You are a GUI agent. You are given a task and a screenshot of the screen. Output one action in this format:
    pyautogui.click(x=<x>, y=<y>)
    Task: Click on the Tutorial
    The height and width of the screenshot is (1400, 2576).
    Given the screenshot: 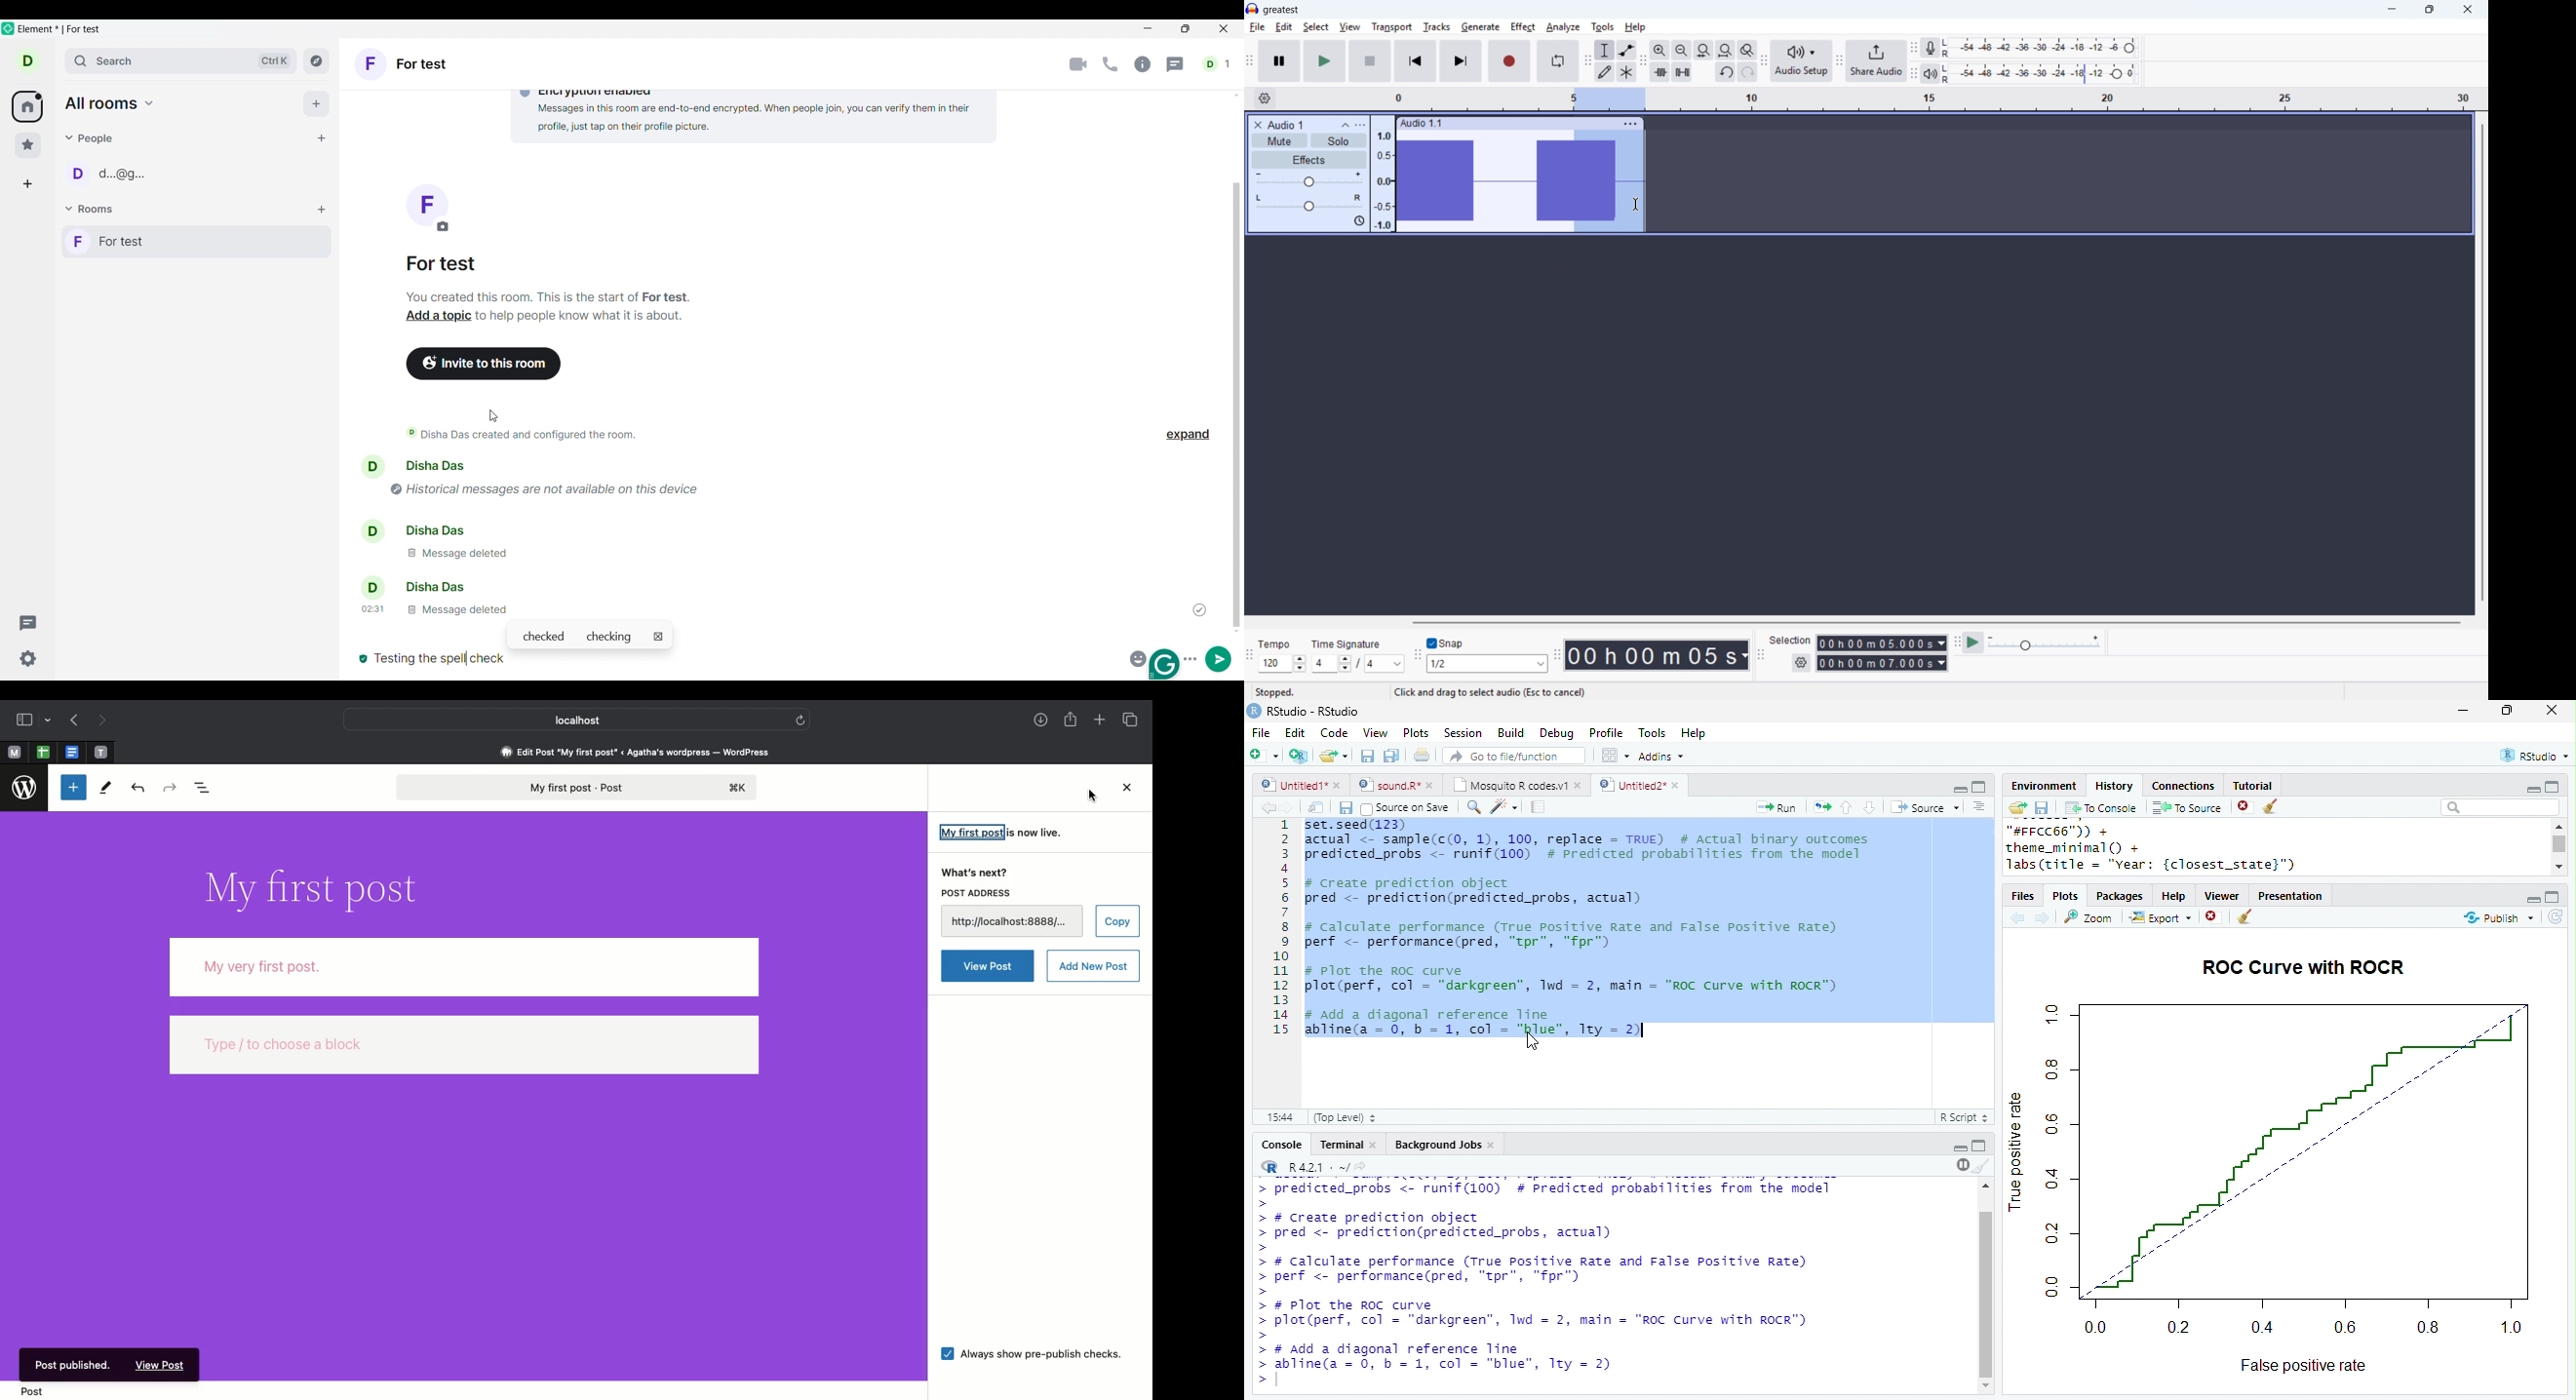 What is the action you would take?
    pyautogui.click(x=2251, y=785)
    